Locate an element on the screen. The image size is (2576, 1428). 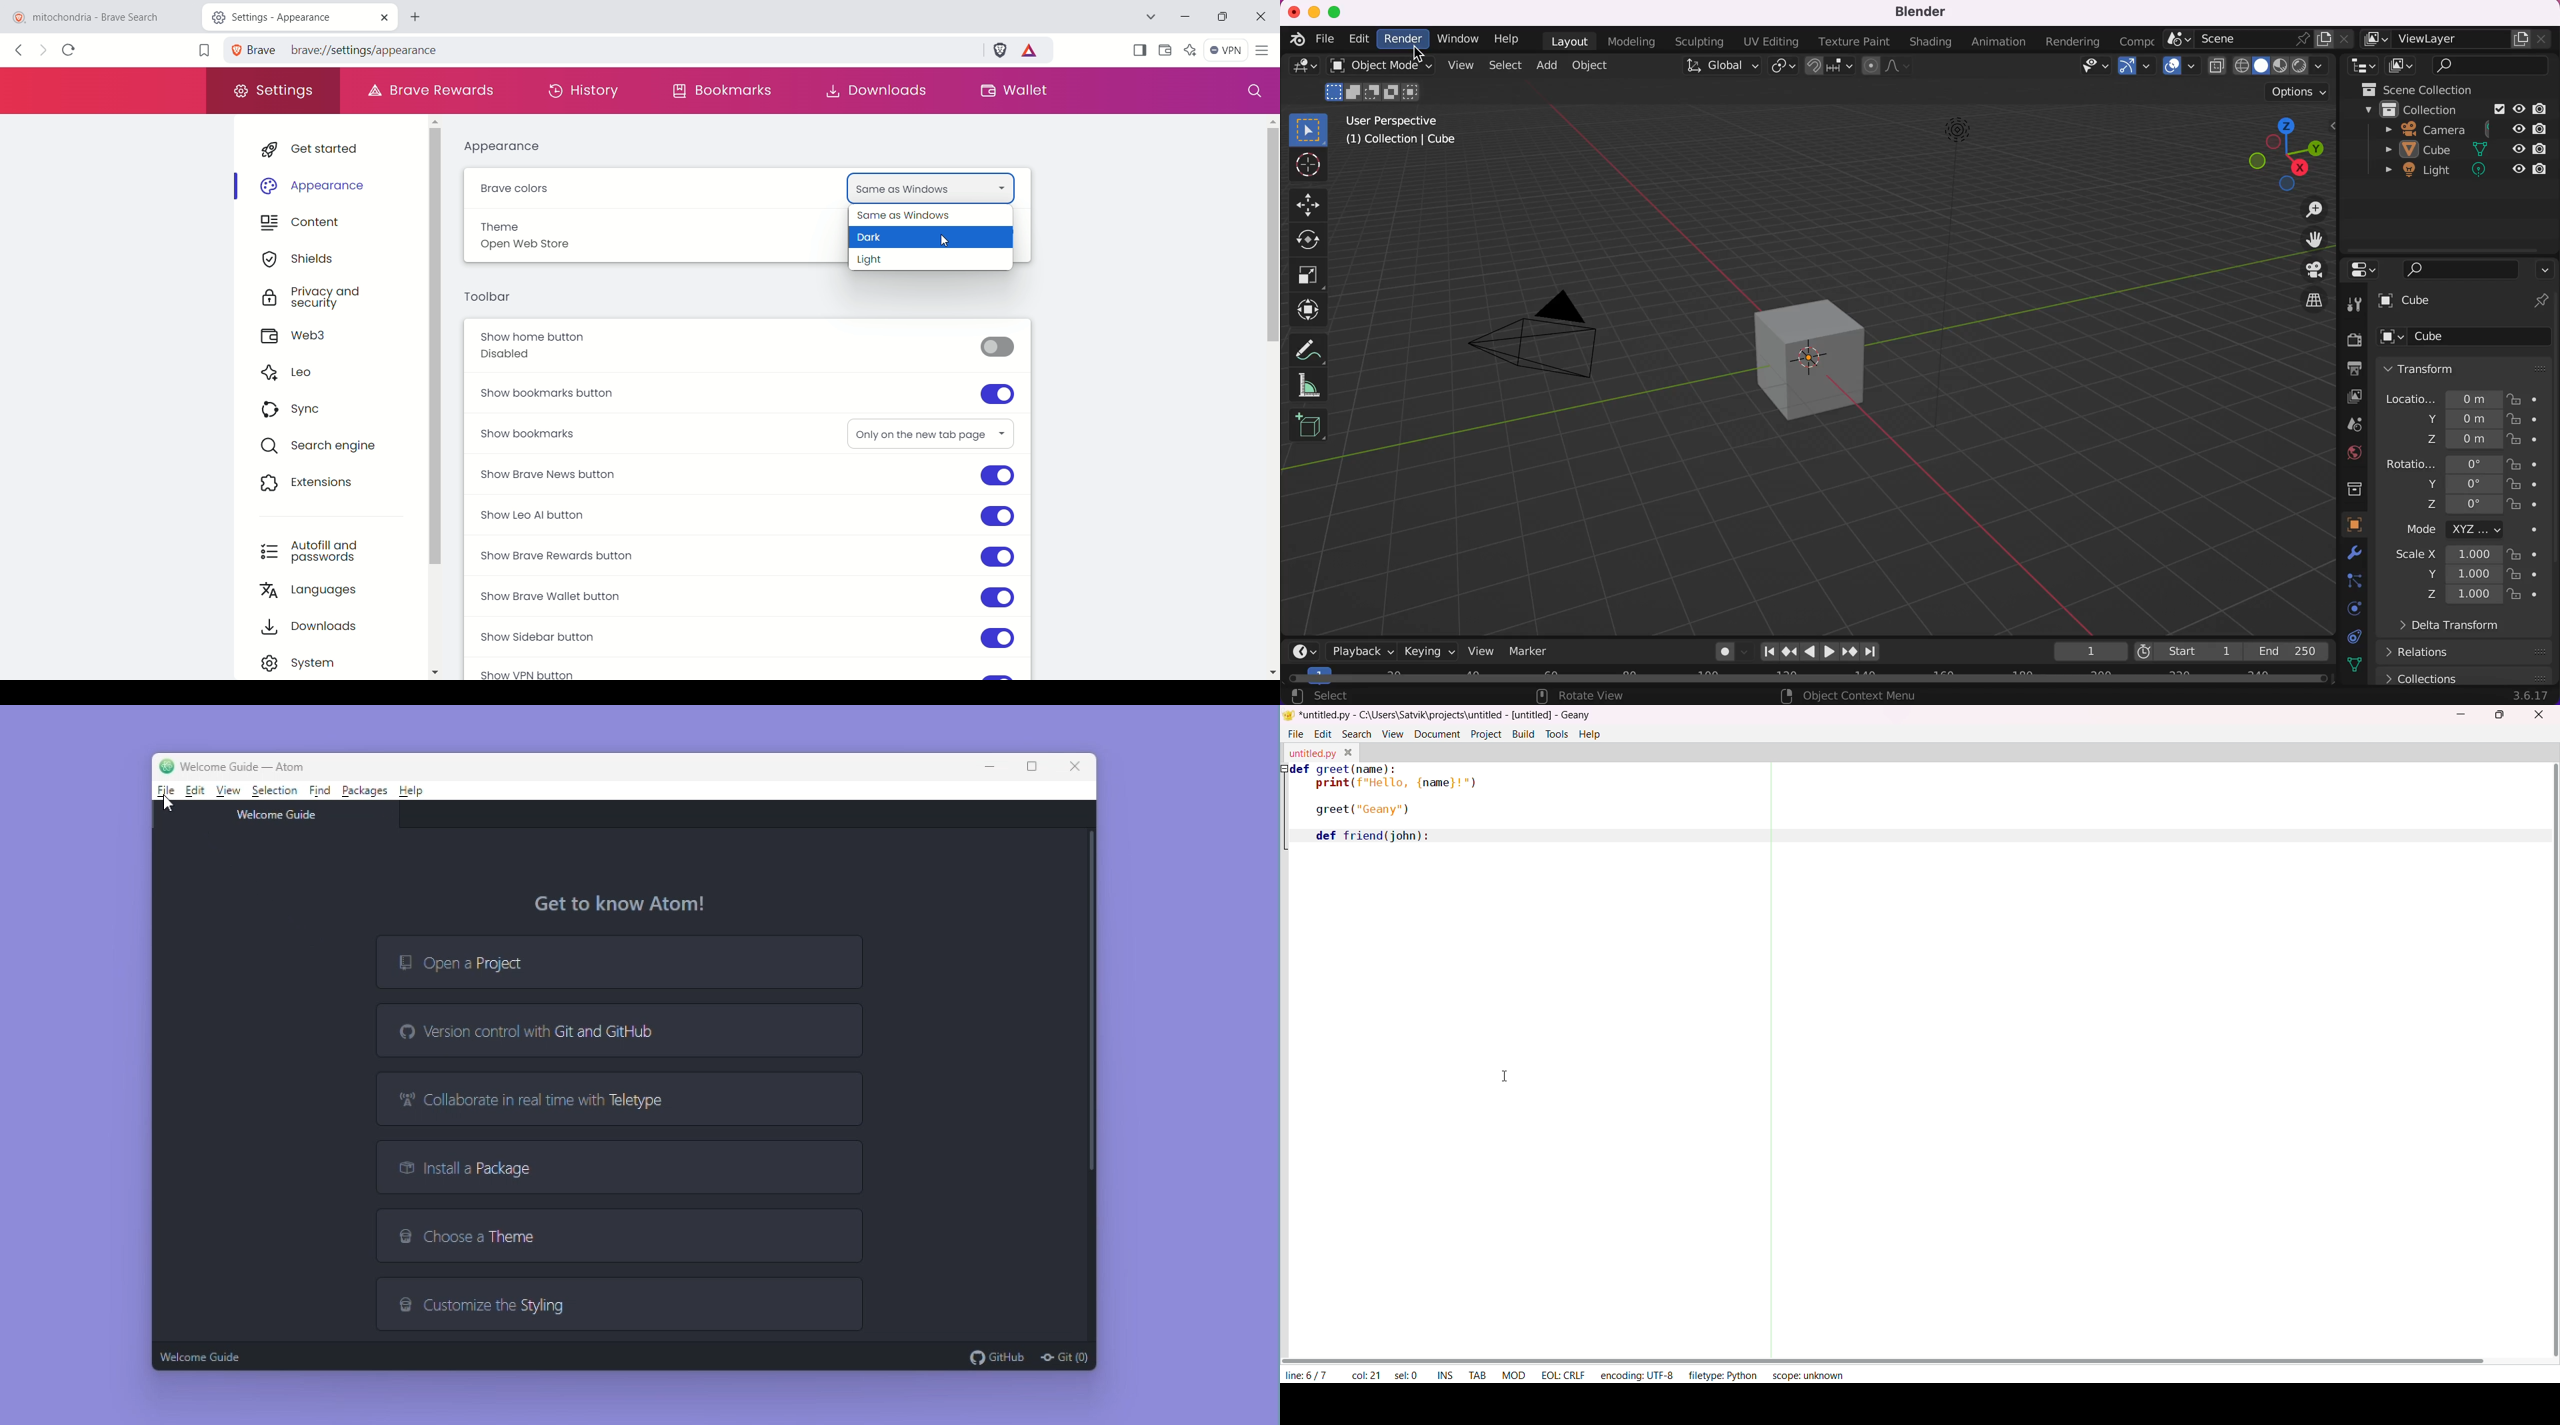
y 0 is located at coordinates (2452, 484).